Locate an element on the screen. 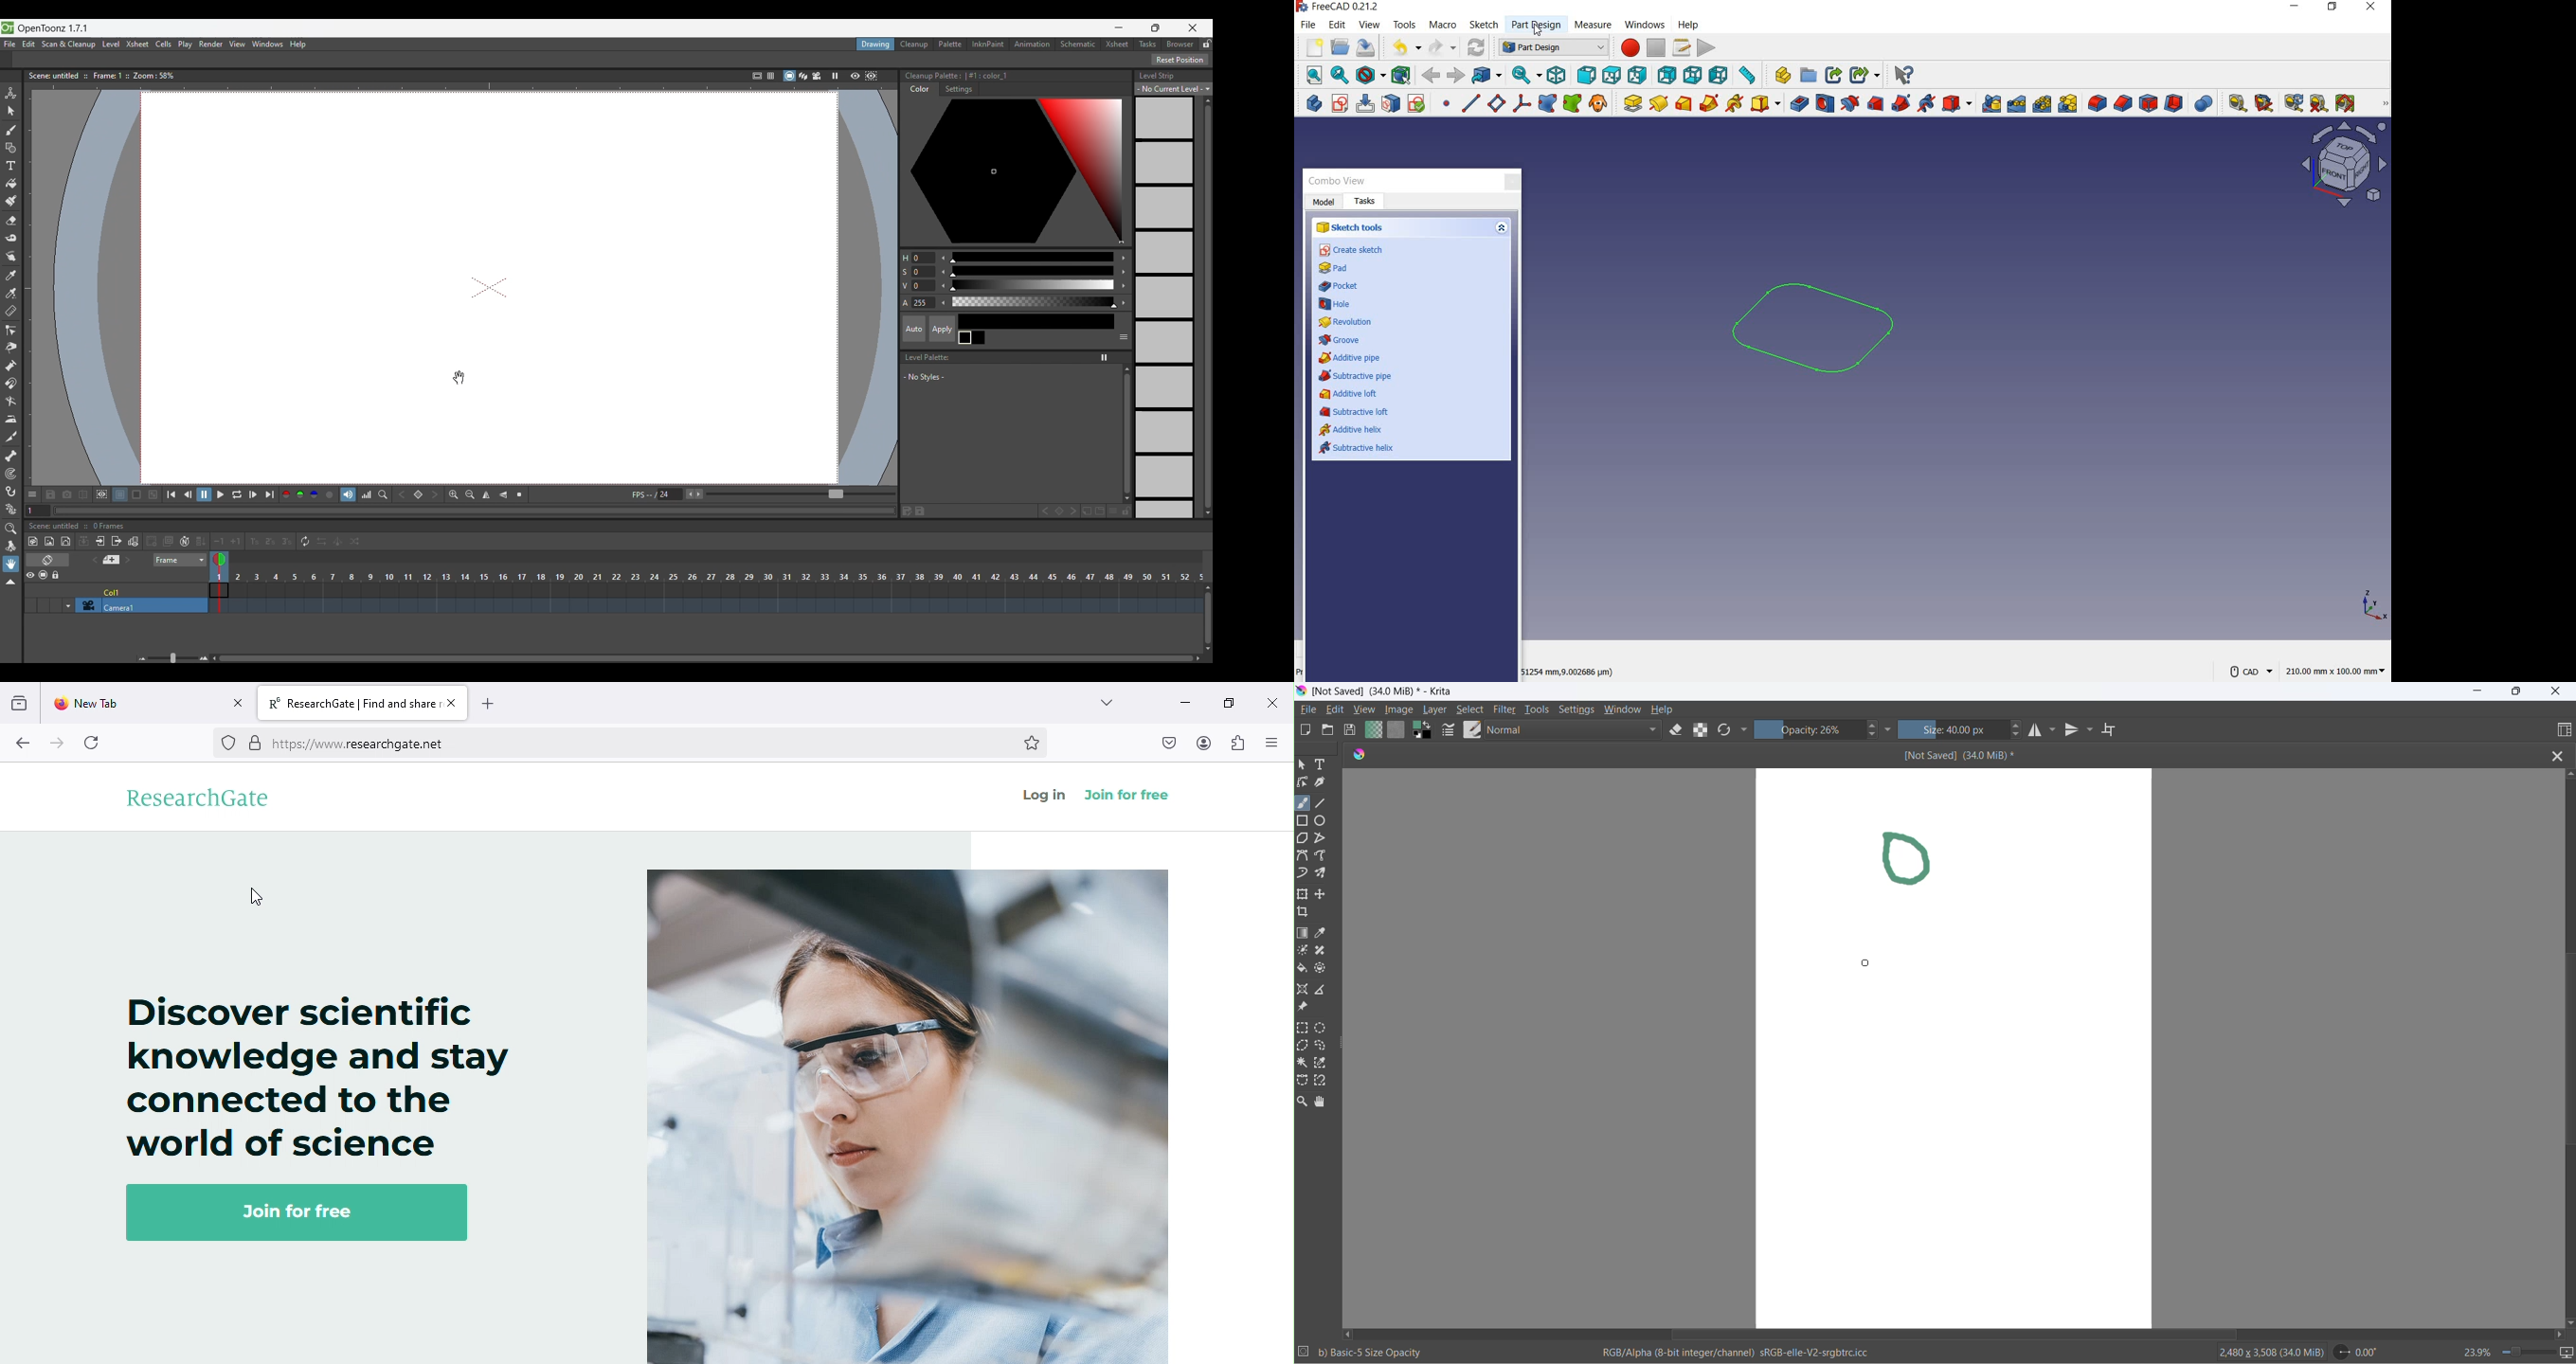  measure linear is located at coordinates (2236, 103).